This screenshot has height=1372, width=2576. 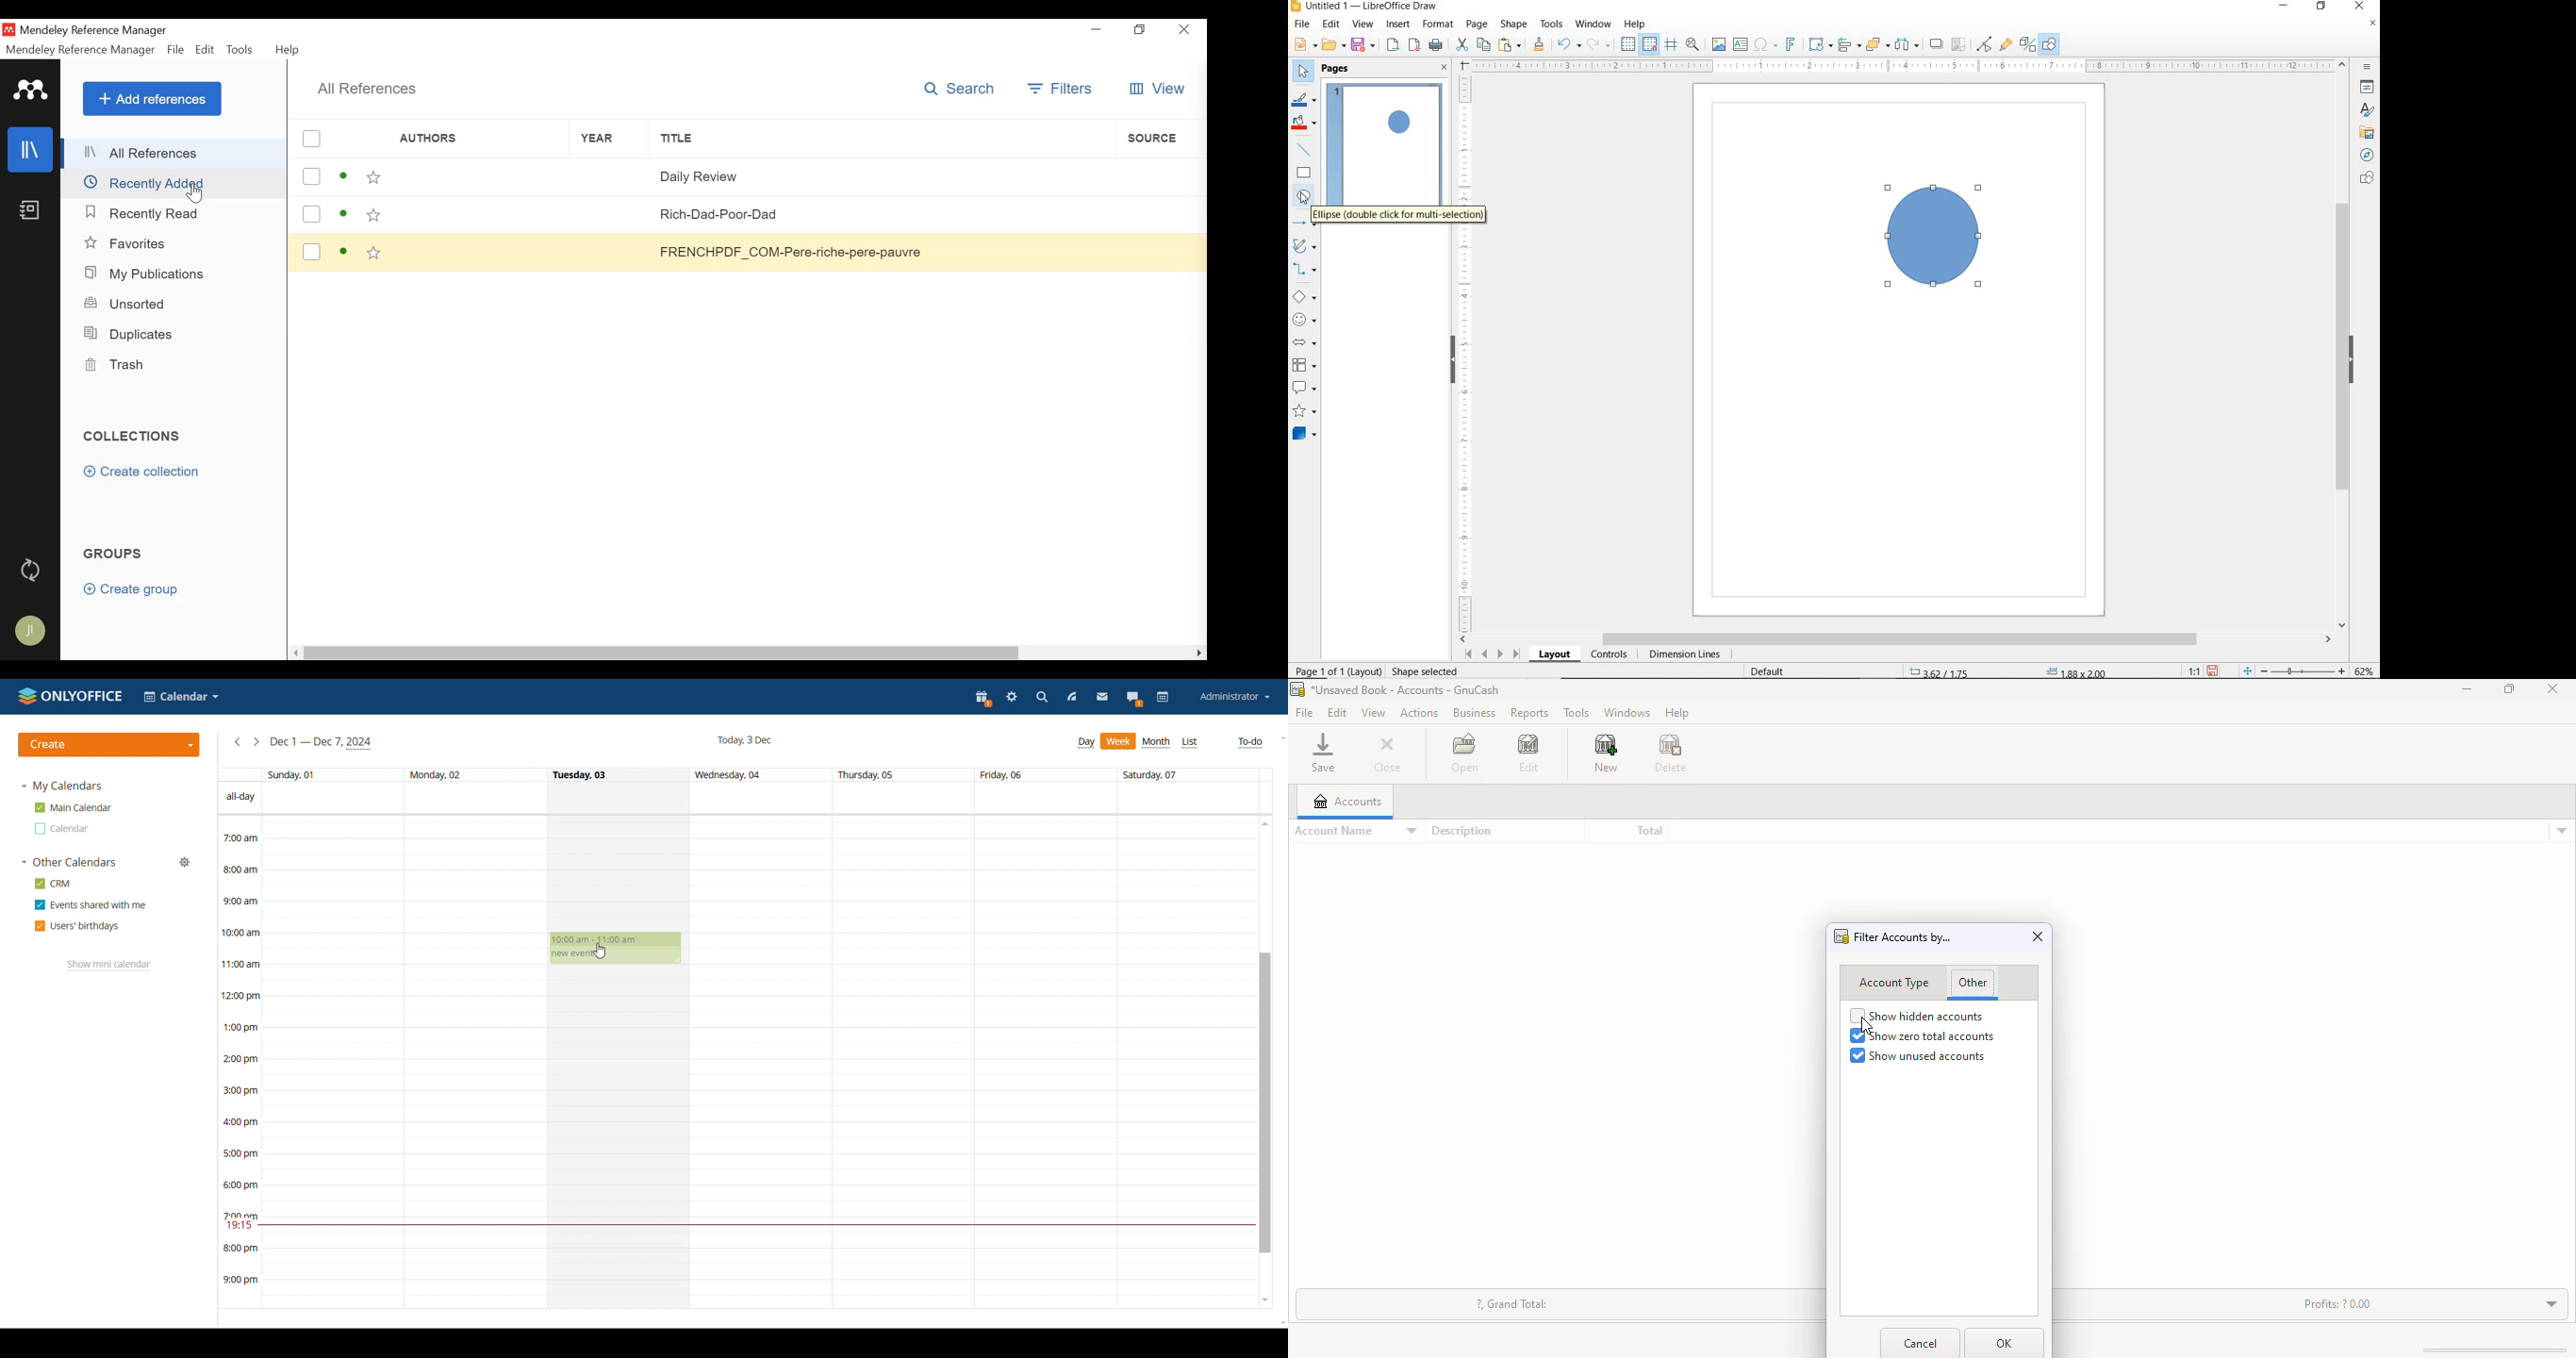 What do you see at coordinates (1593, 24) in the screenshot?
I see `WINDOW` at bounding box center [1593, 24].